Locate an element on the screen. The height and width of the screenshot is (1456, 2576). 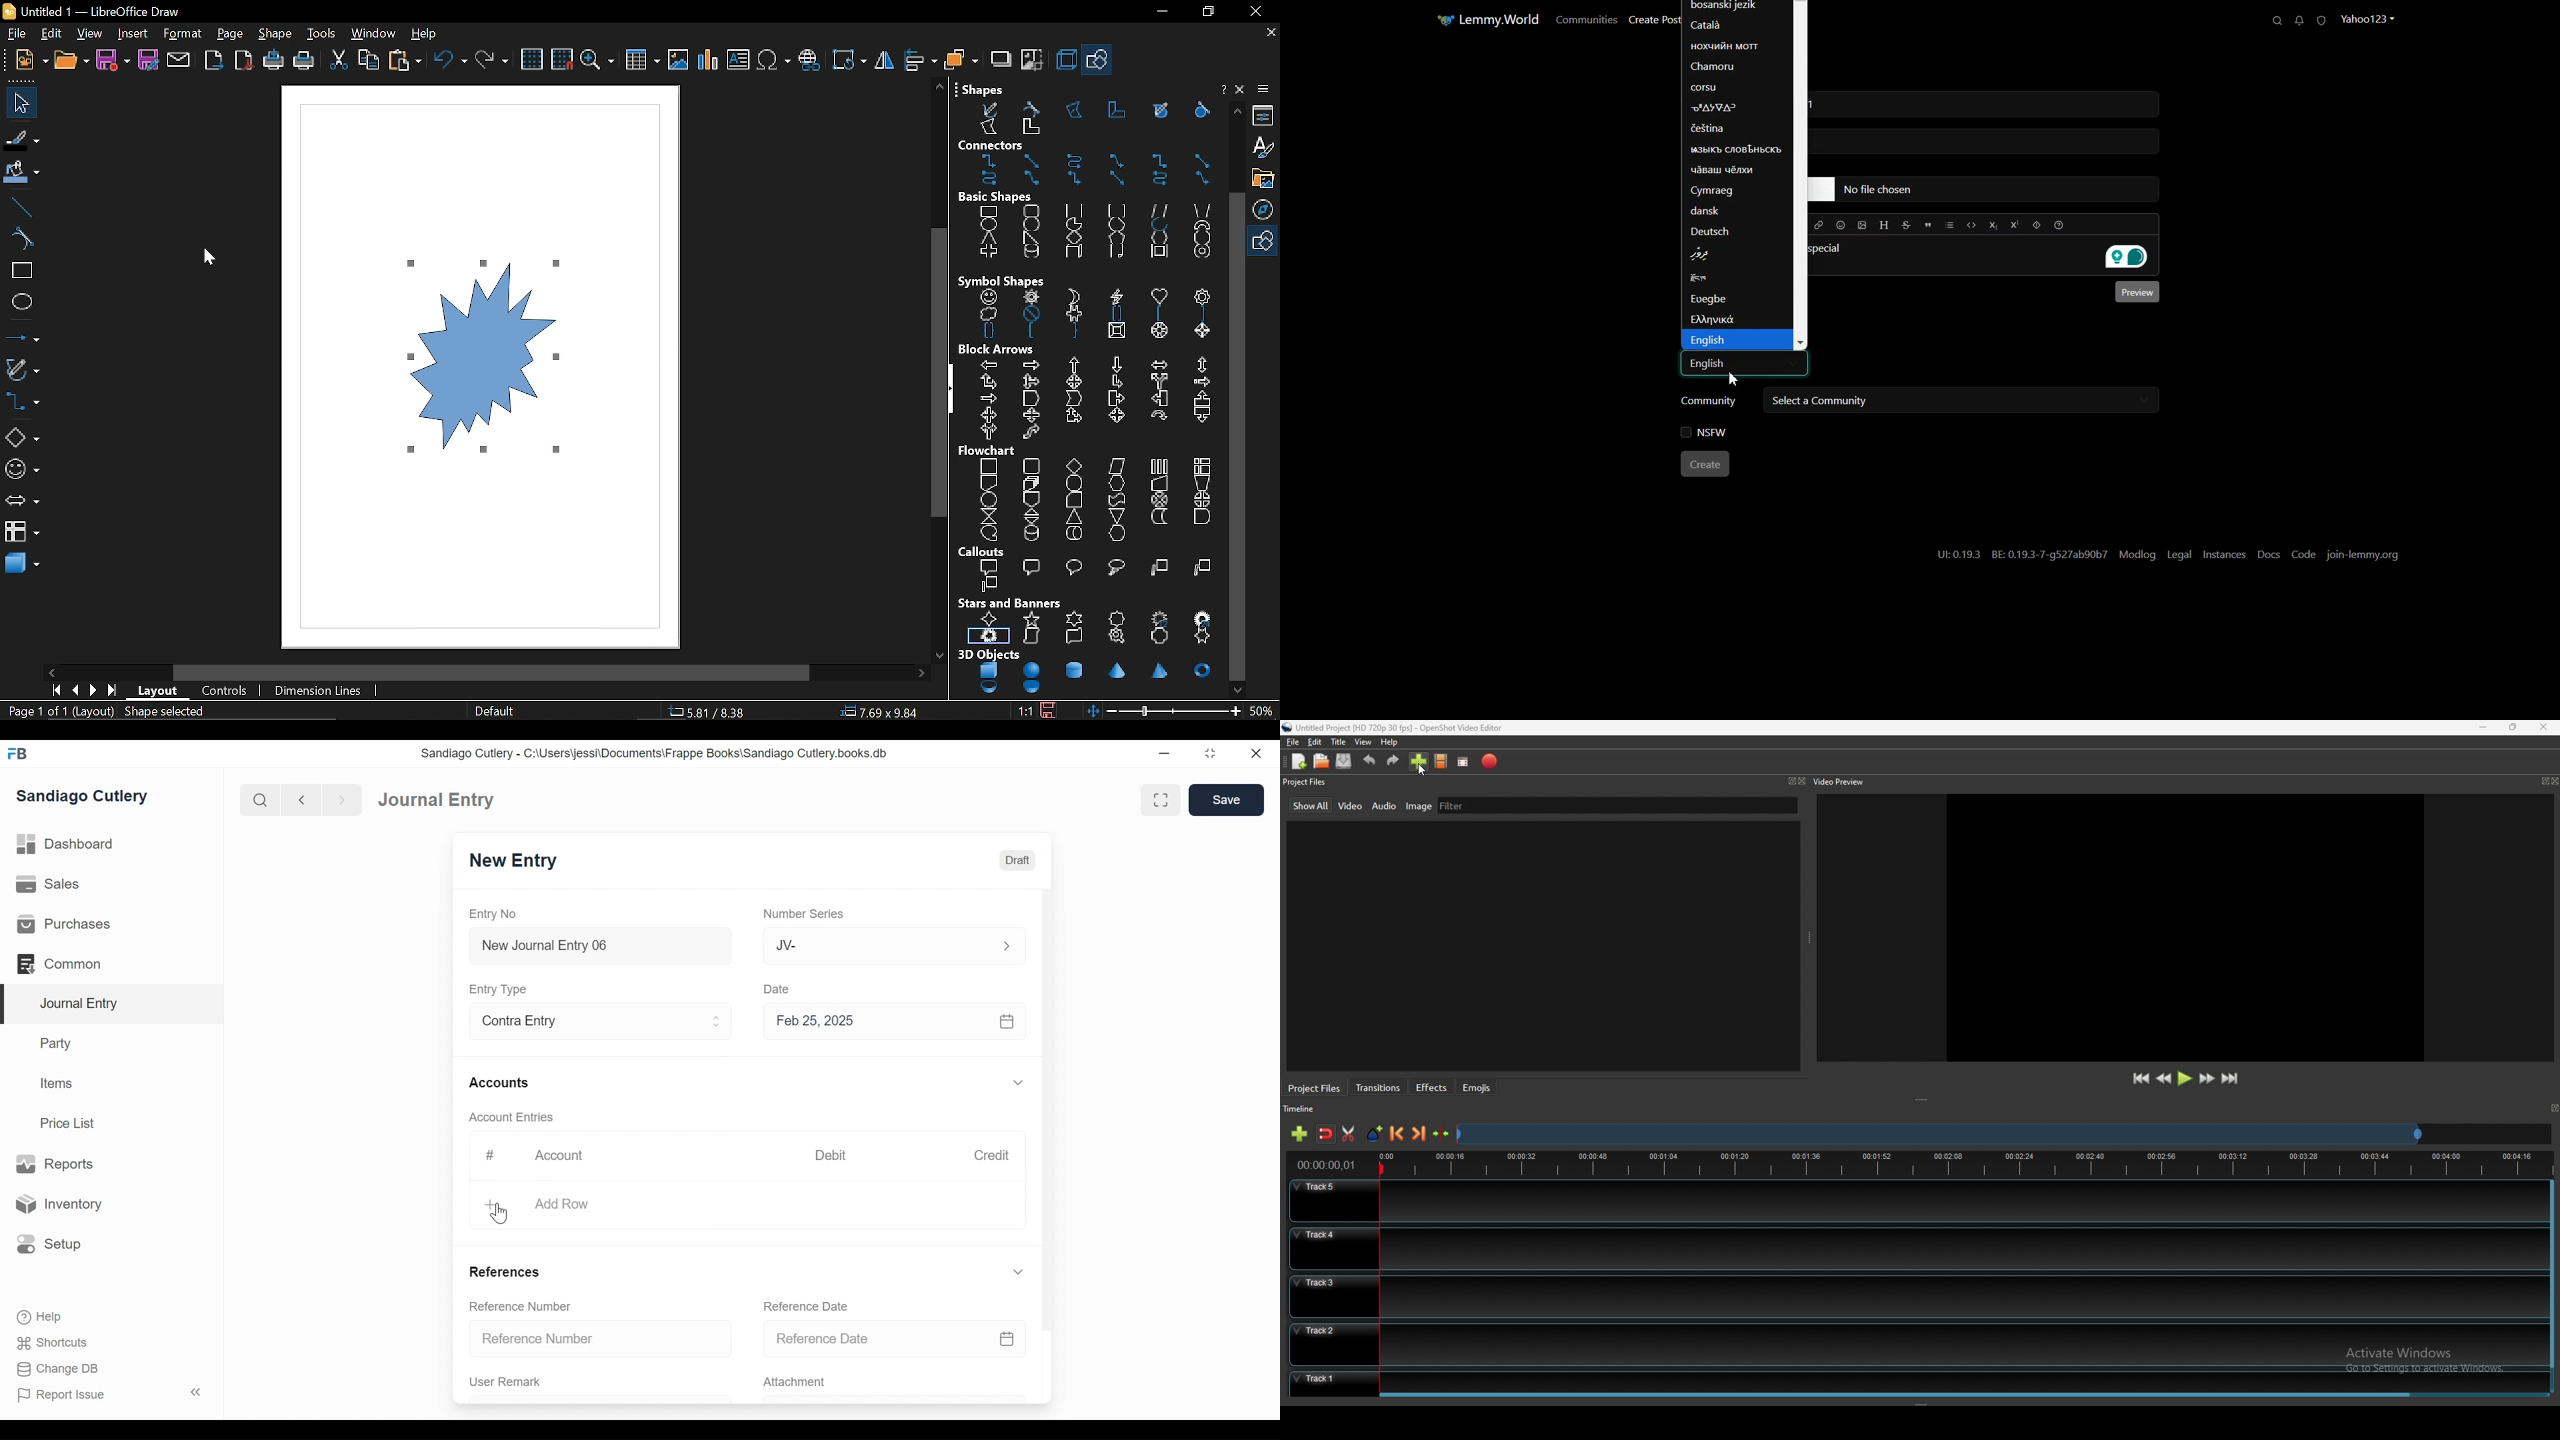
Toggle between form and full width is located at coordinates (1161, 800).